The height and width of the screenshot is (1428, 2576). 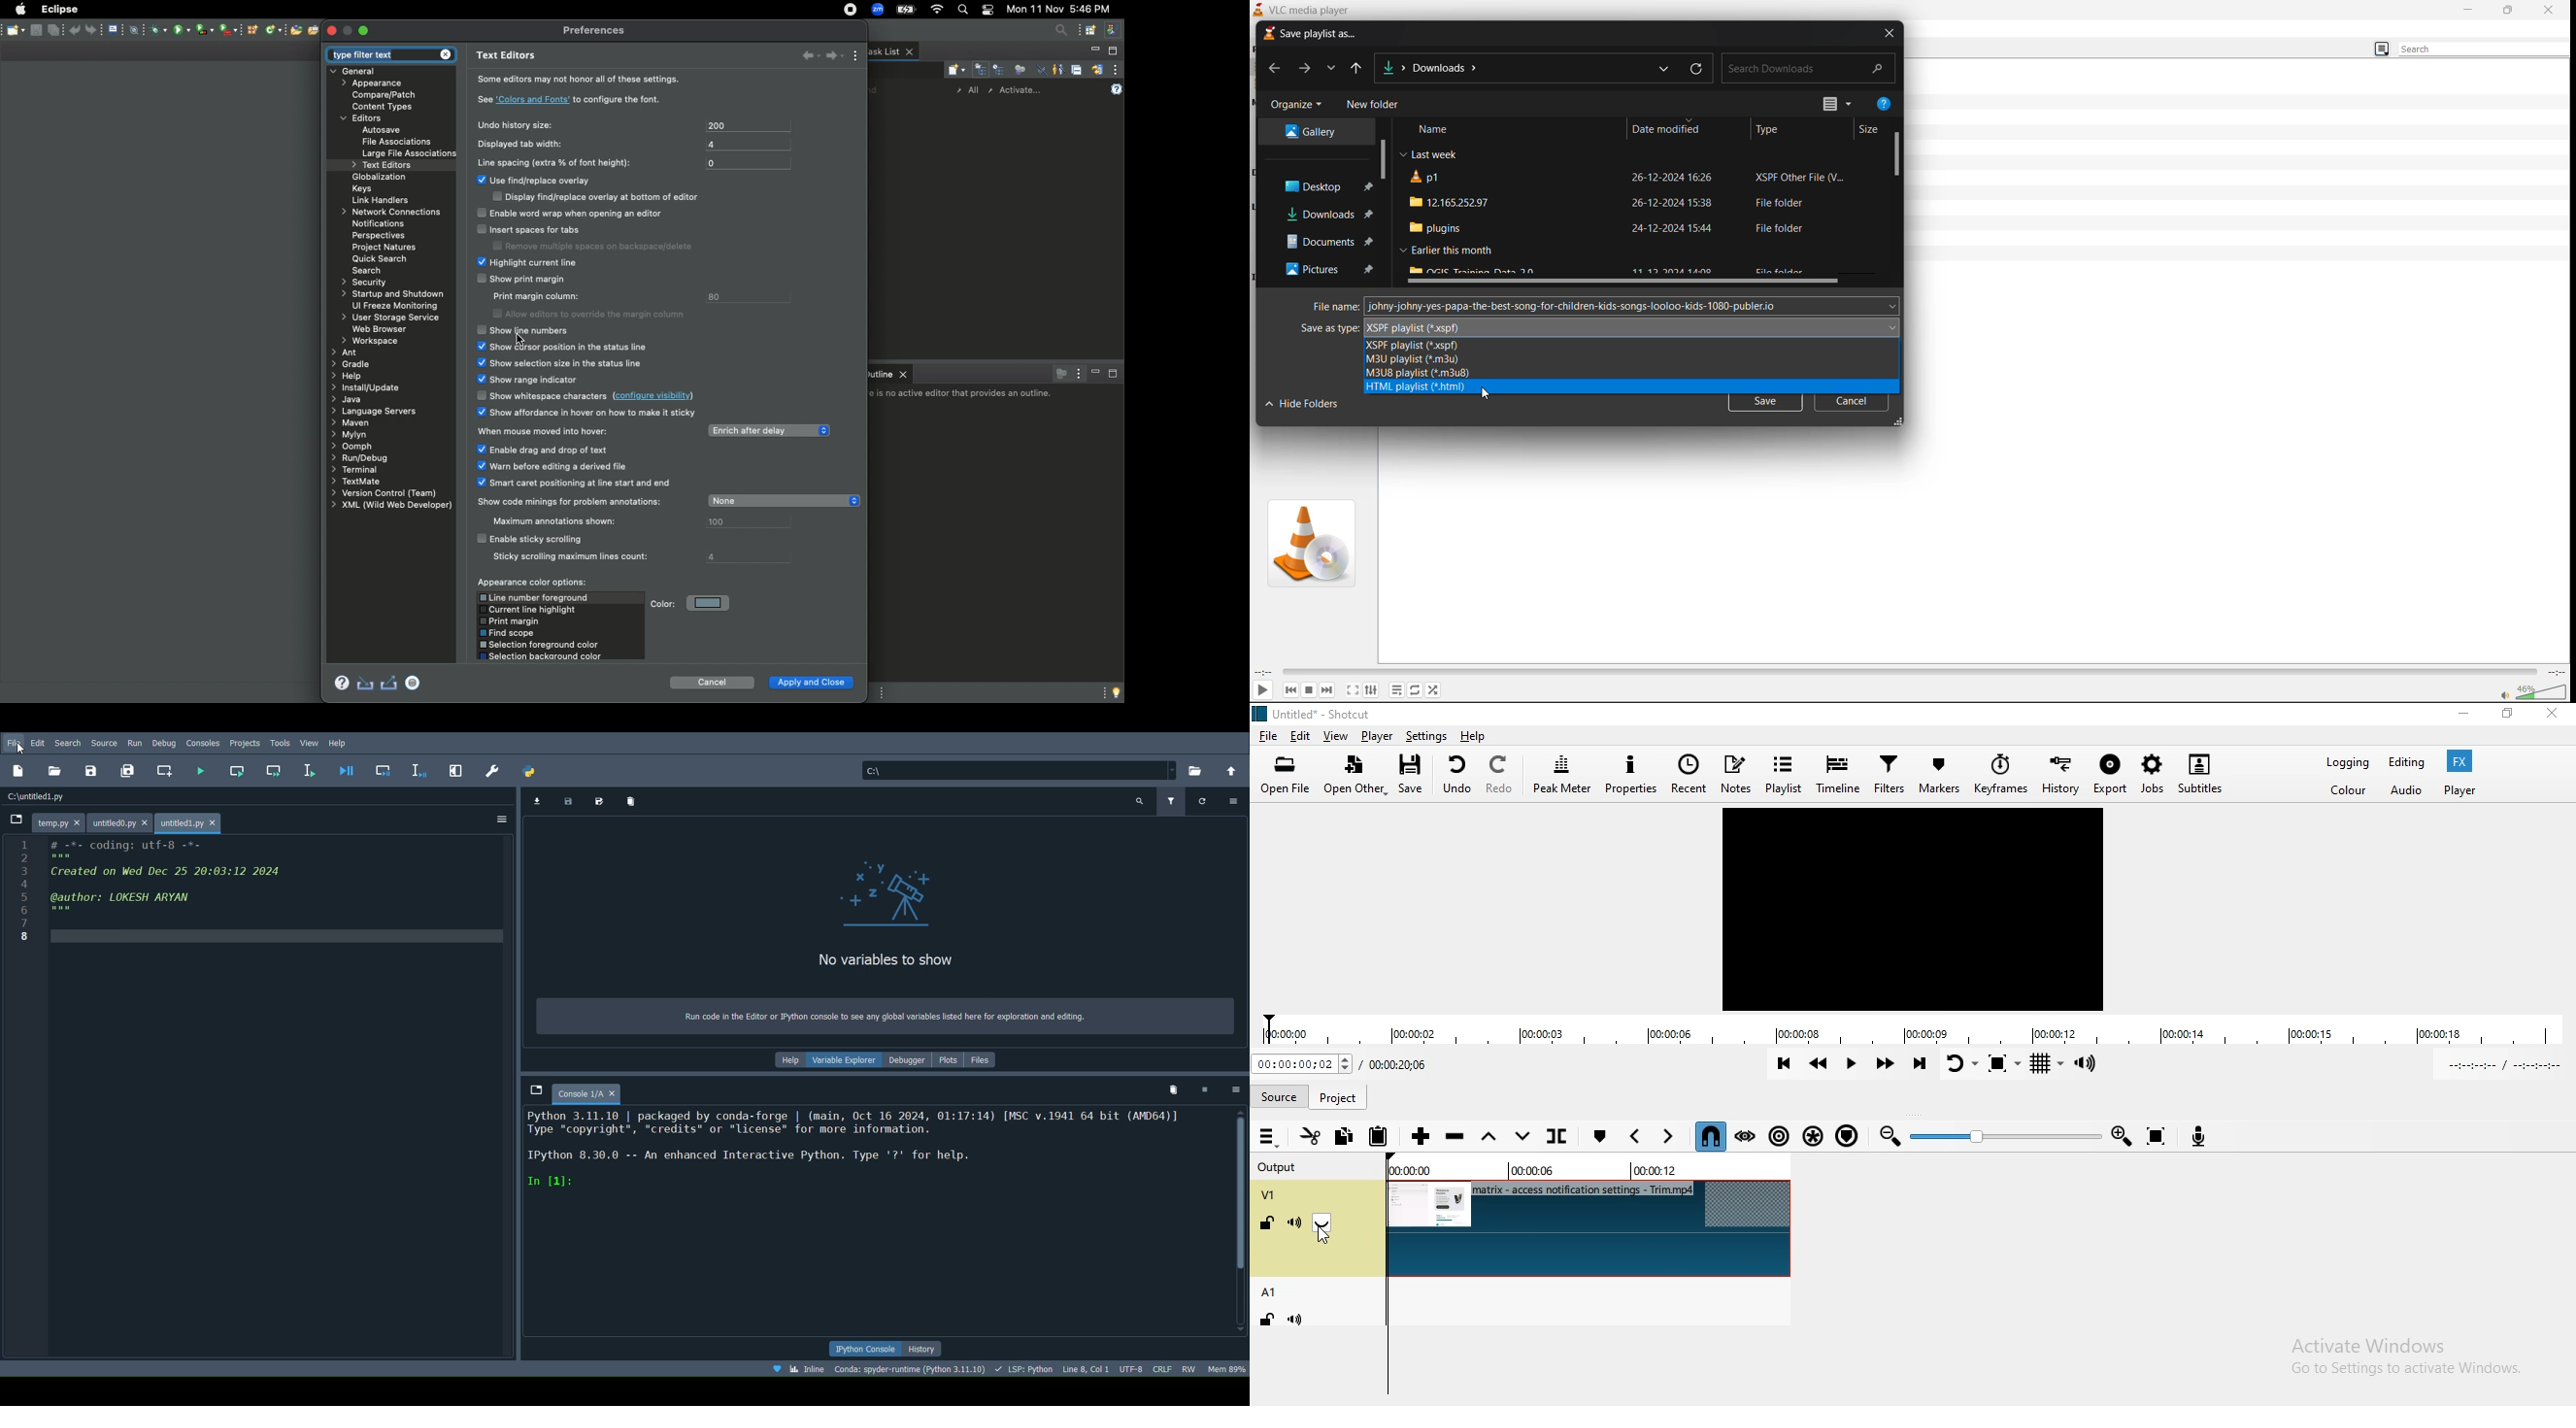 I want to click on Apple and close, so click(x=812, y=683).